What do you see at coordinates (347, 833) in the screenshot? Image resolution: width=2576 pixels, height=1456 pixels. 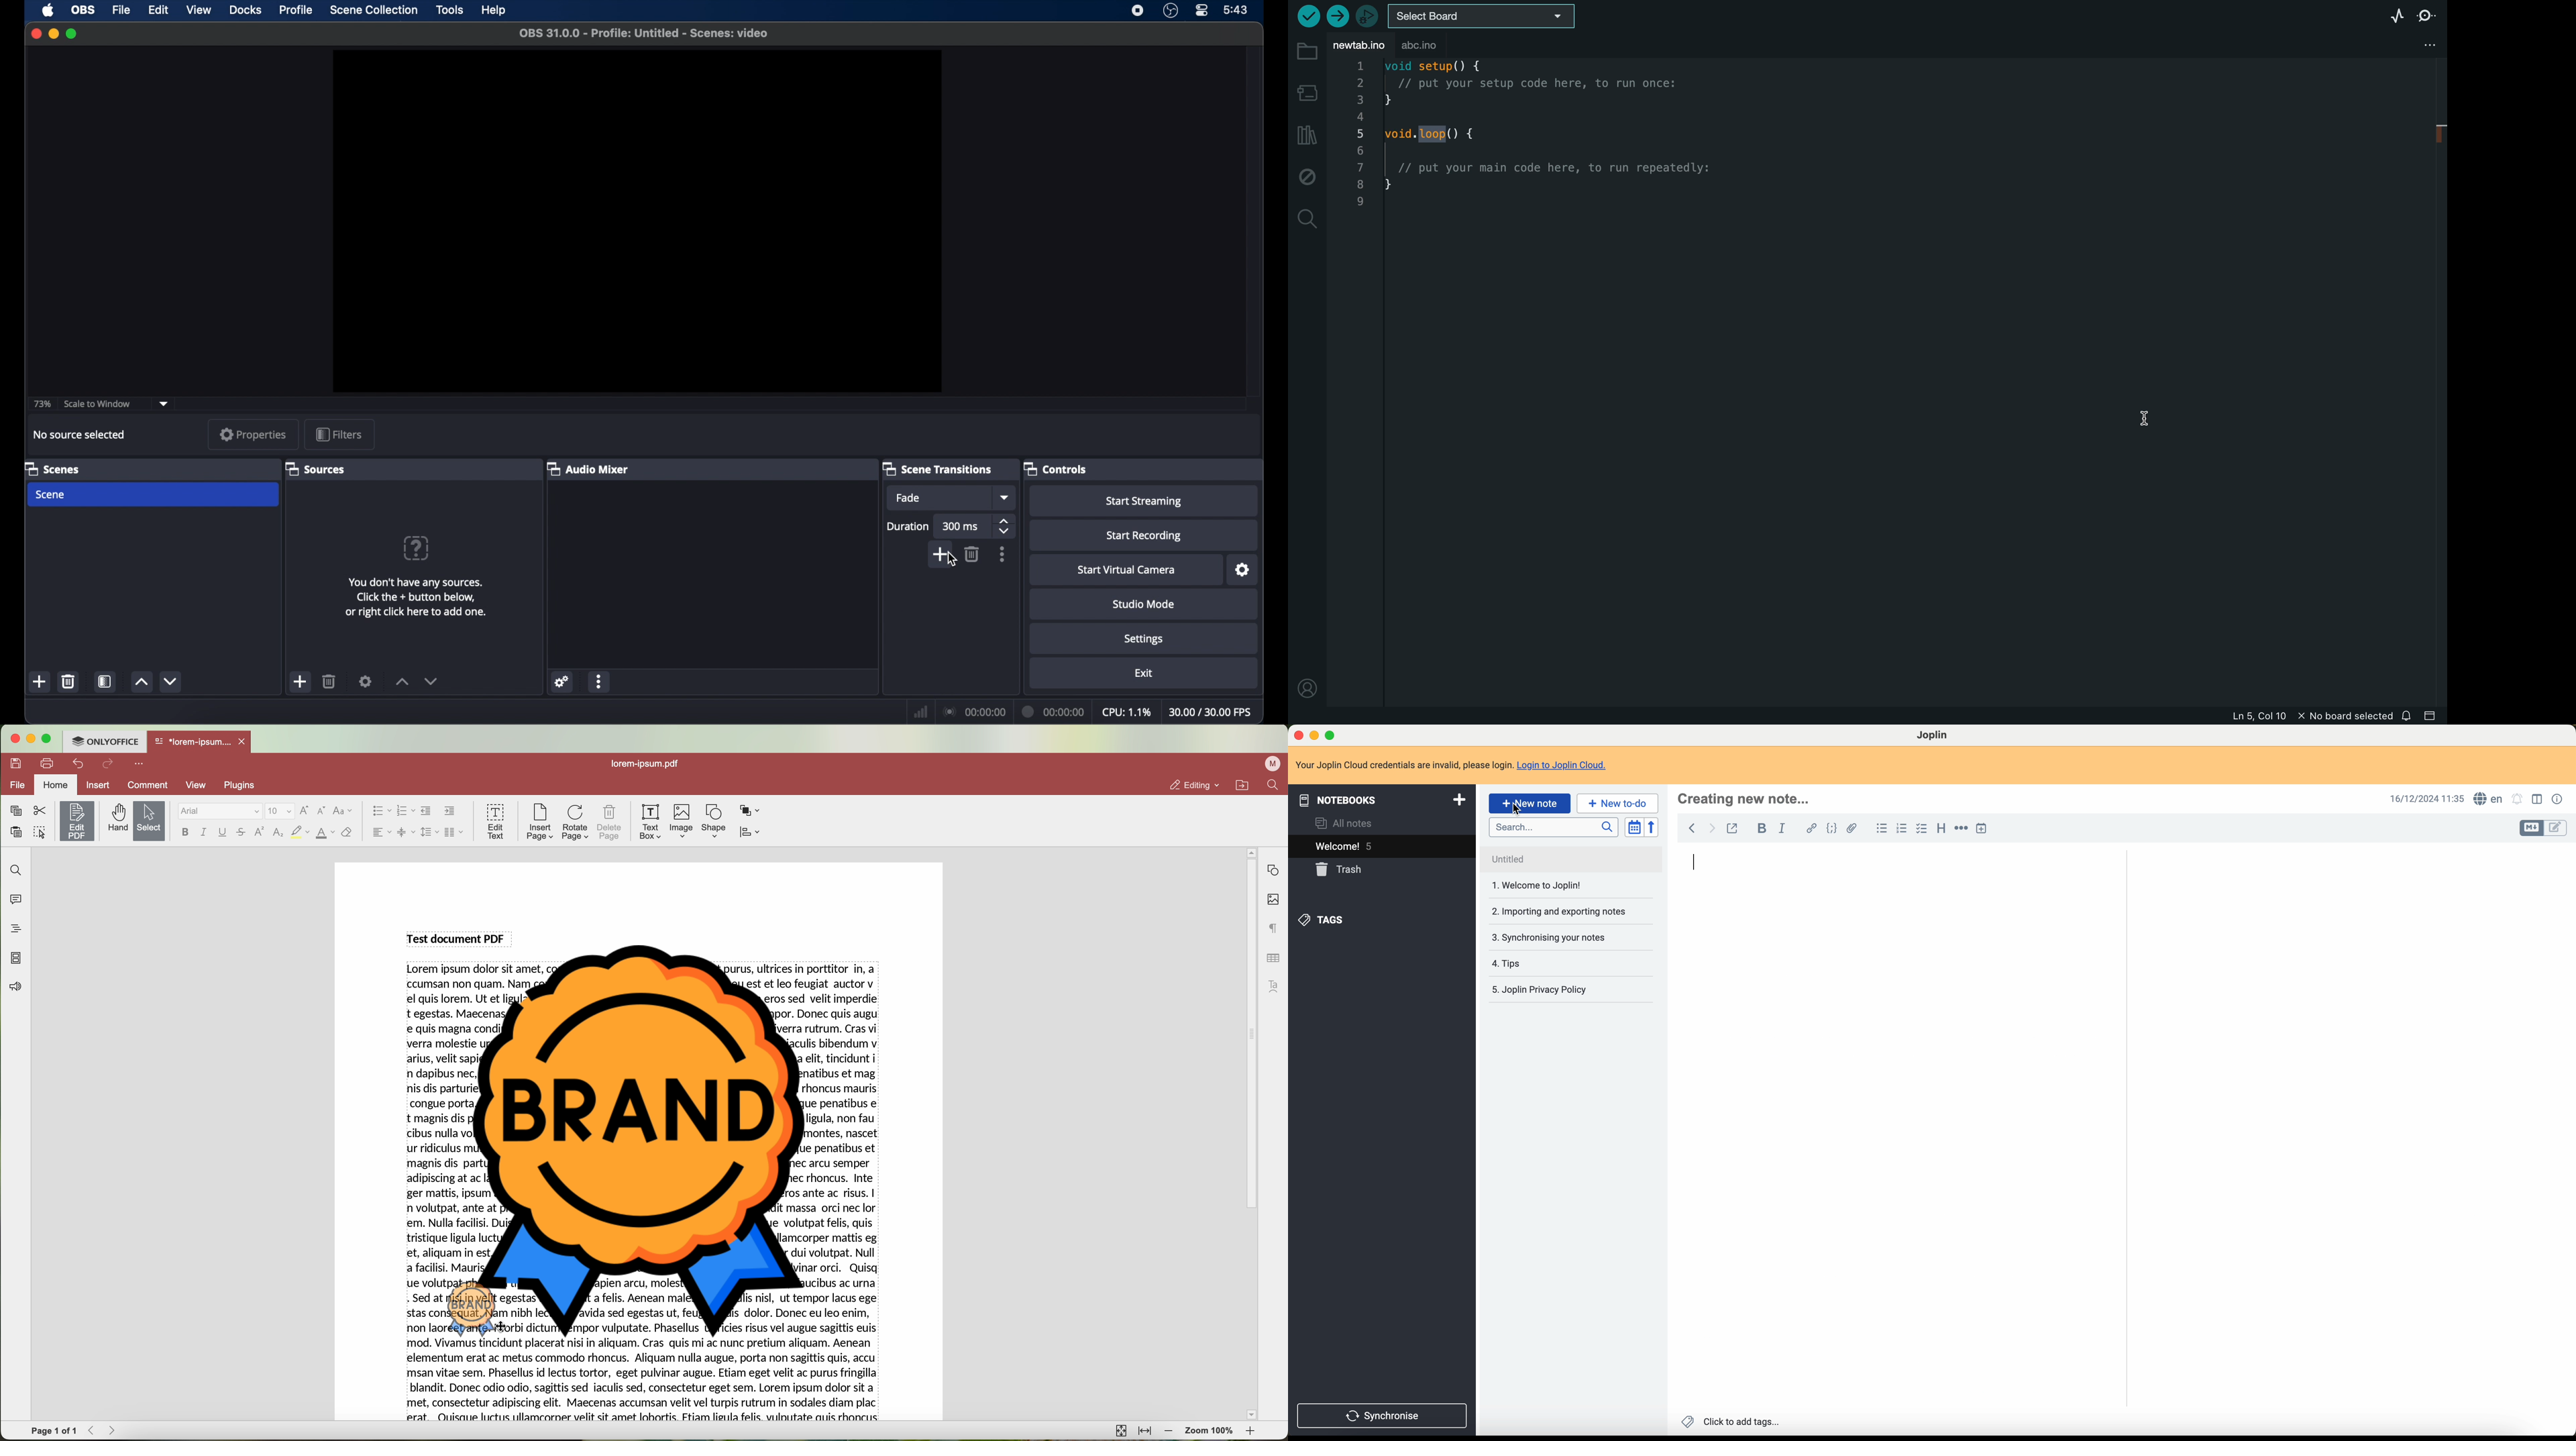 I see `clear style` at bounding box center [347, 833].